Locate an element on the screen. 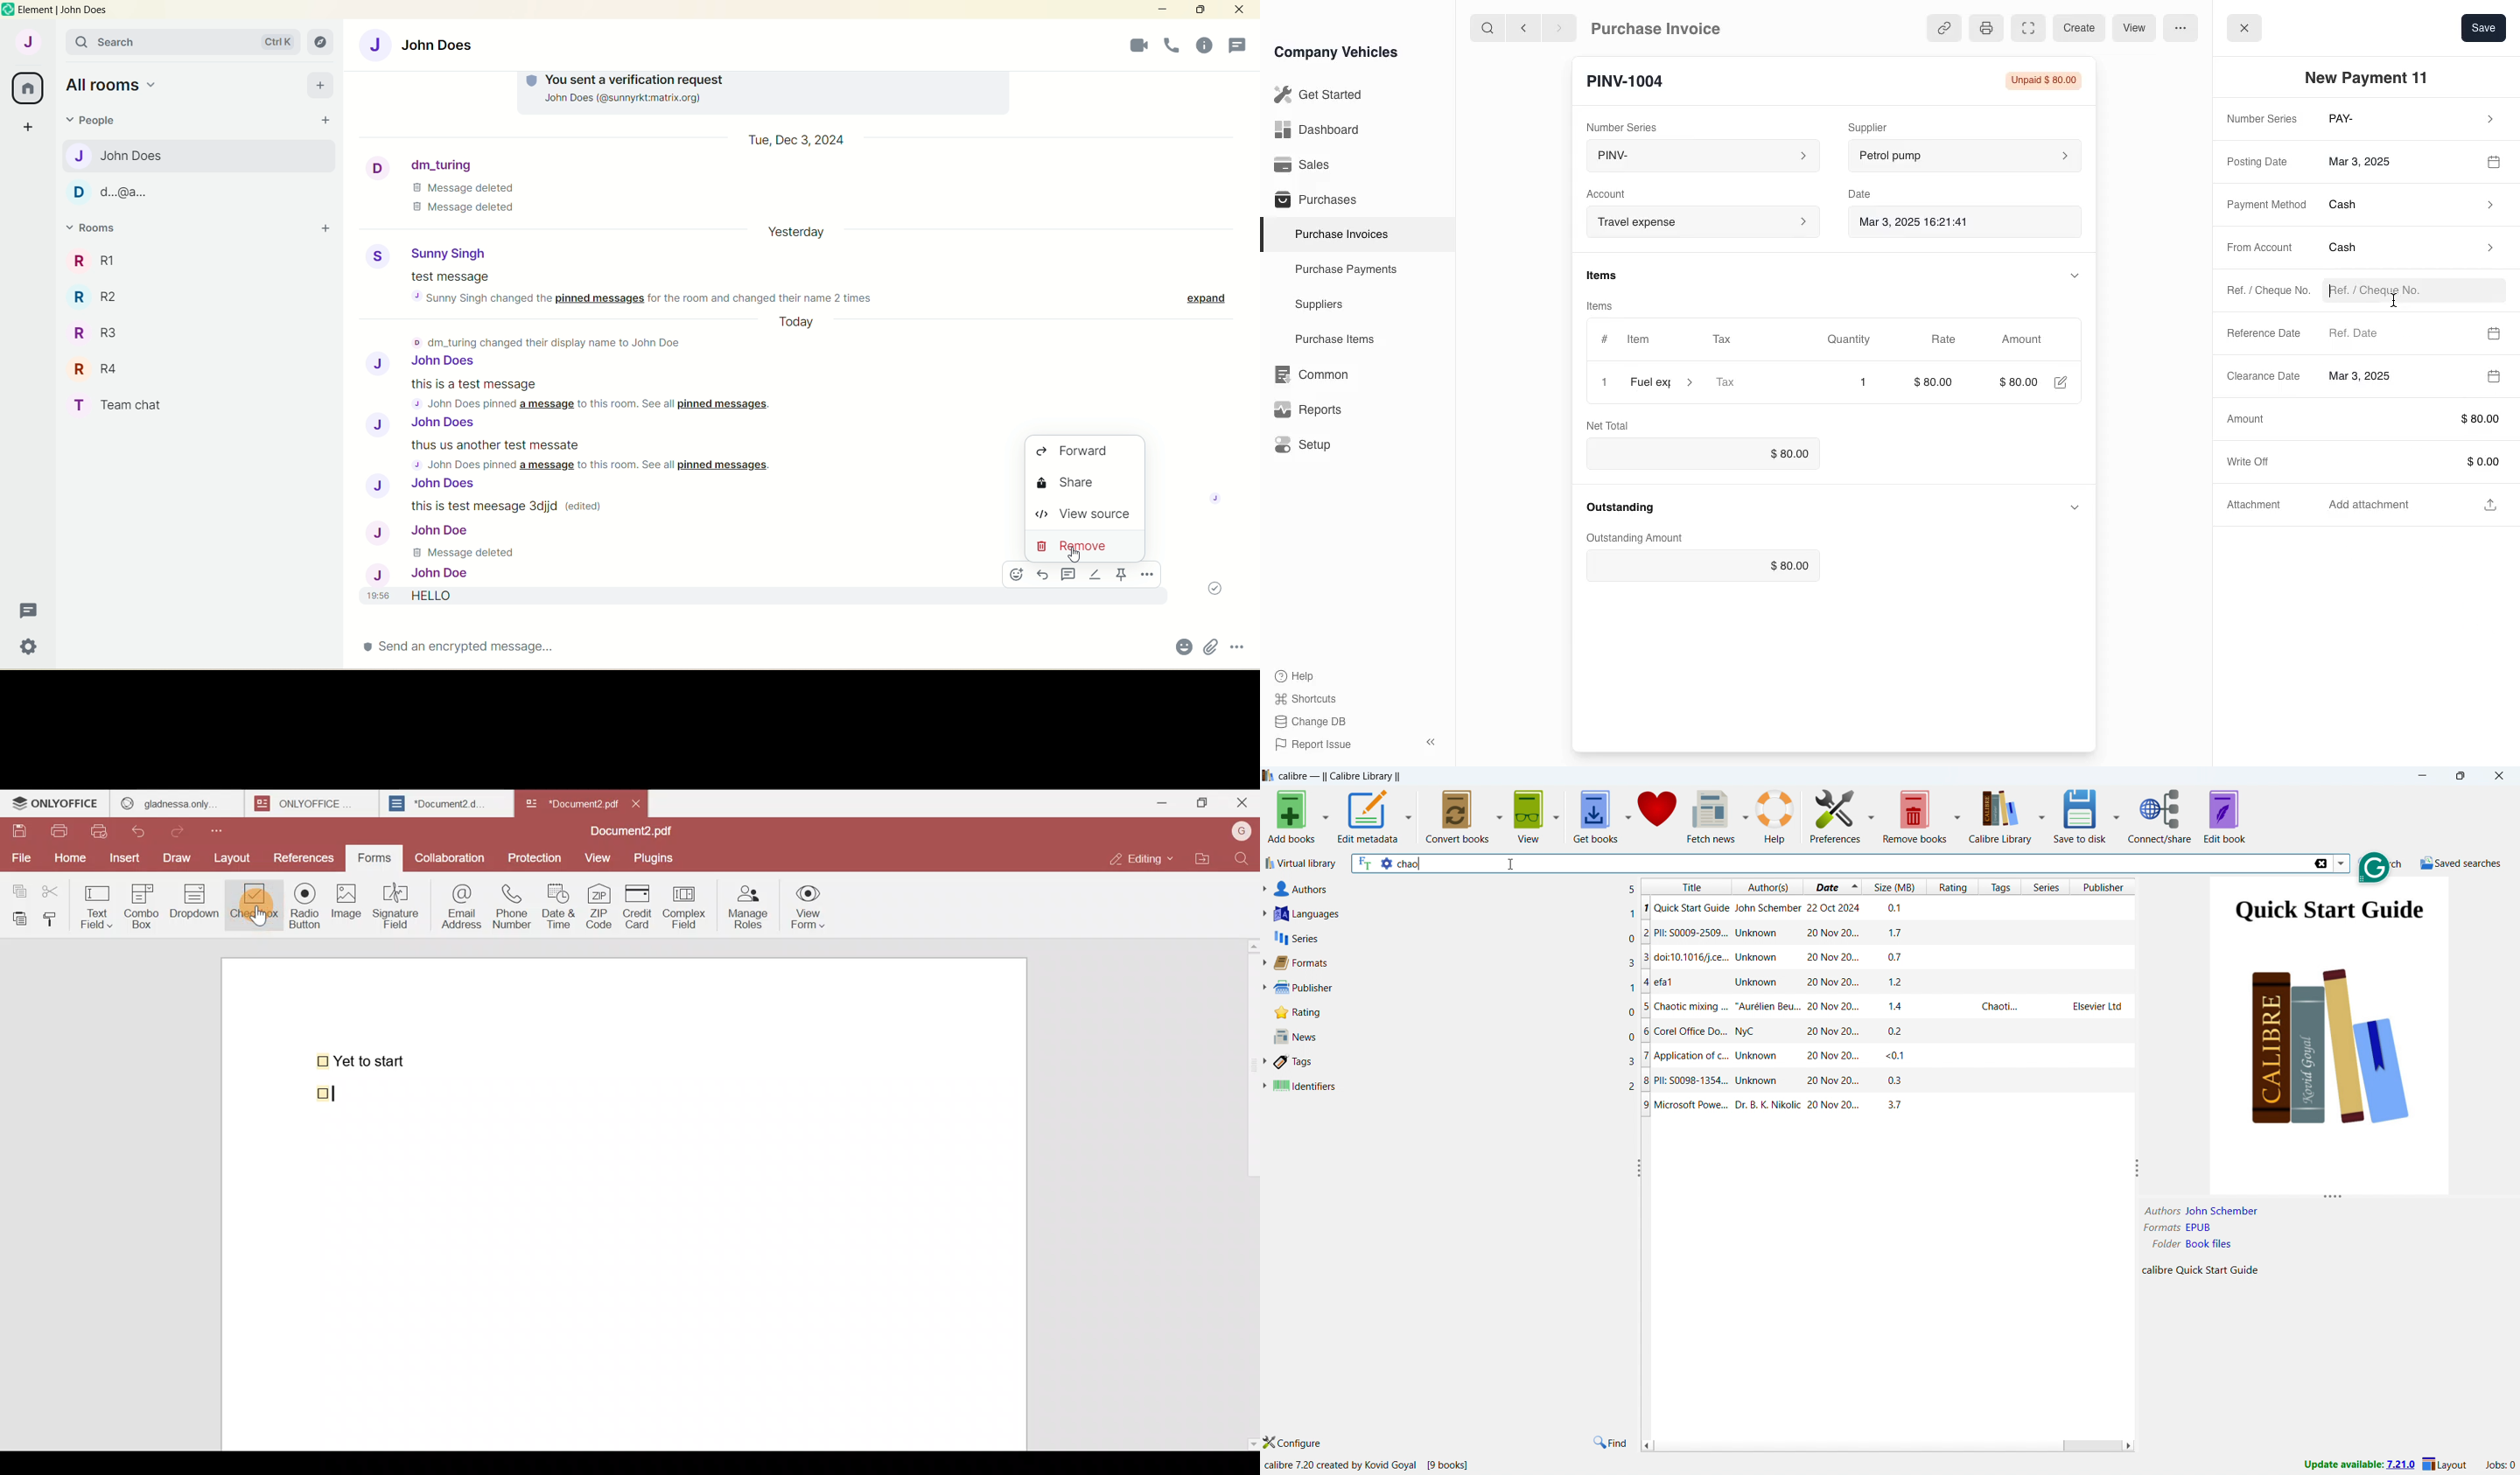 The width and height of the screenshot is (2520, 1484). Purchases is located at coordinates (1312, 201).